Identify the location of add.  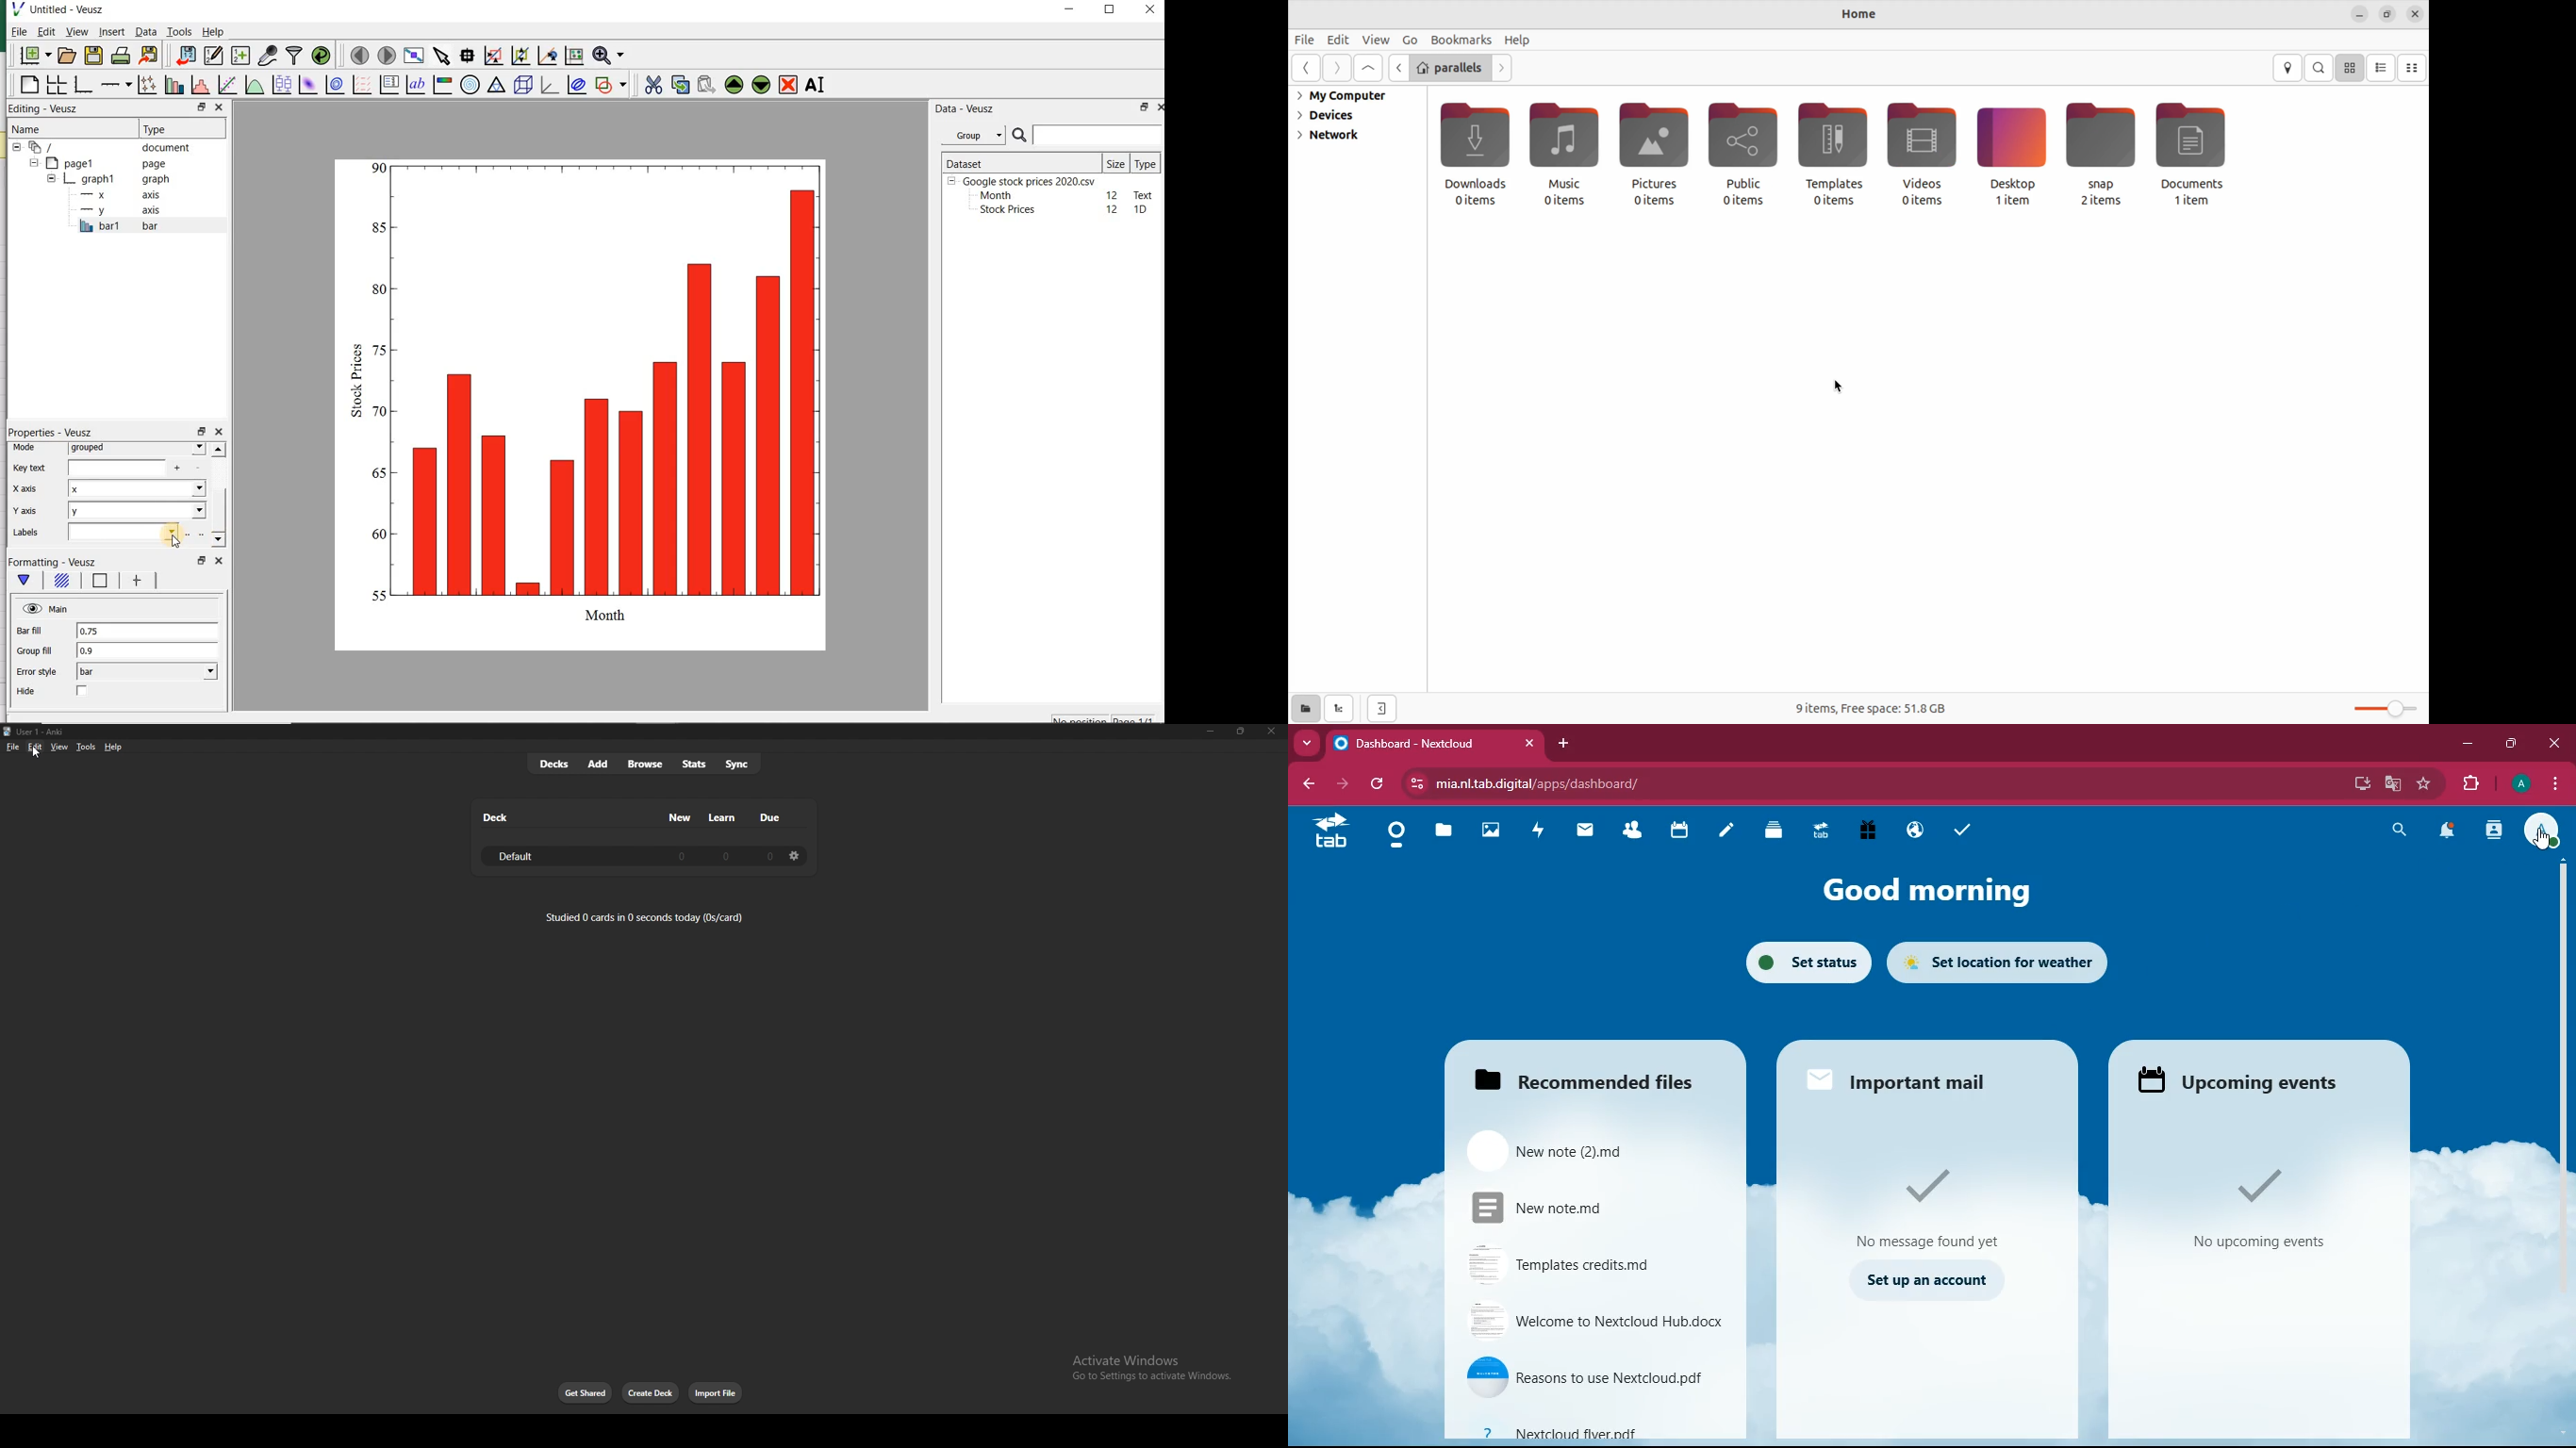
(599, 764).